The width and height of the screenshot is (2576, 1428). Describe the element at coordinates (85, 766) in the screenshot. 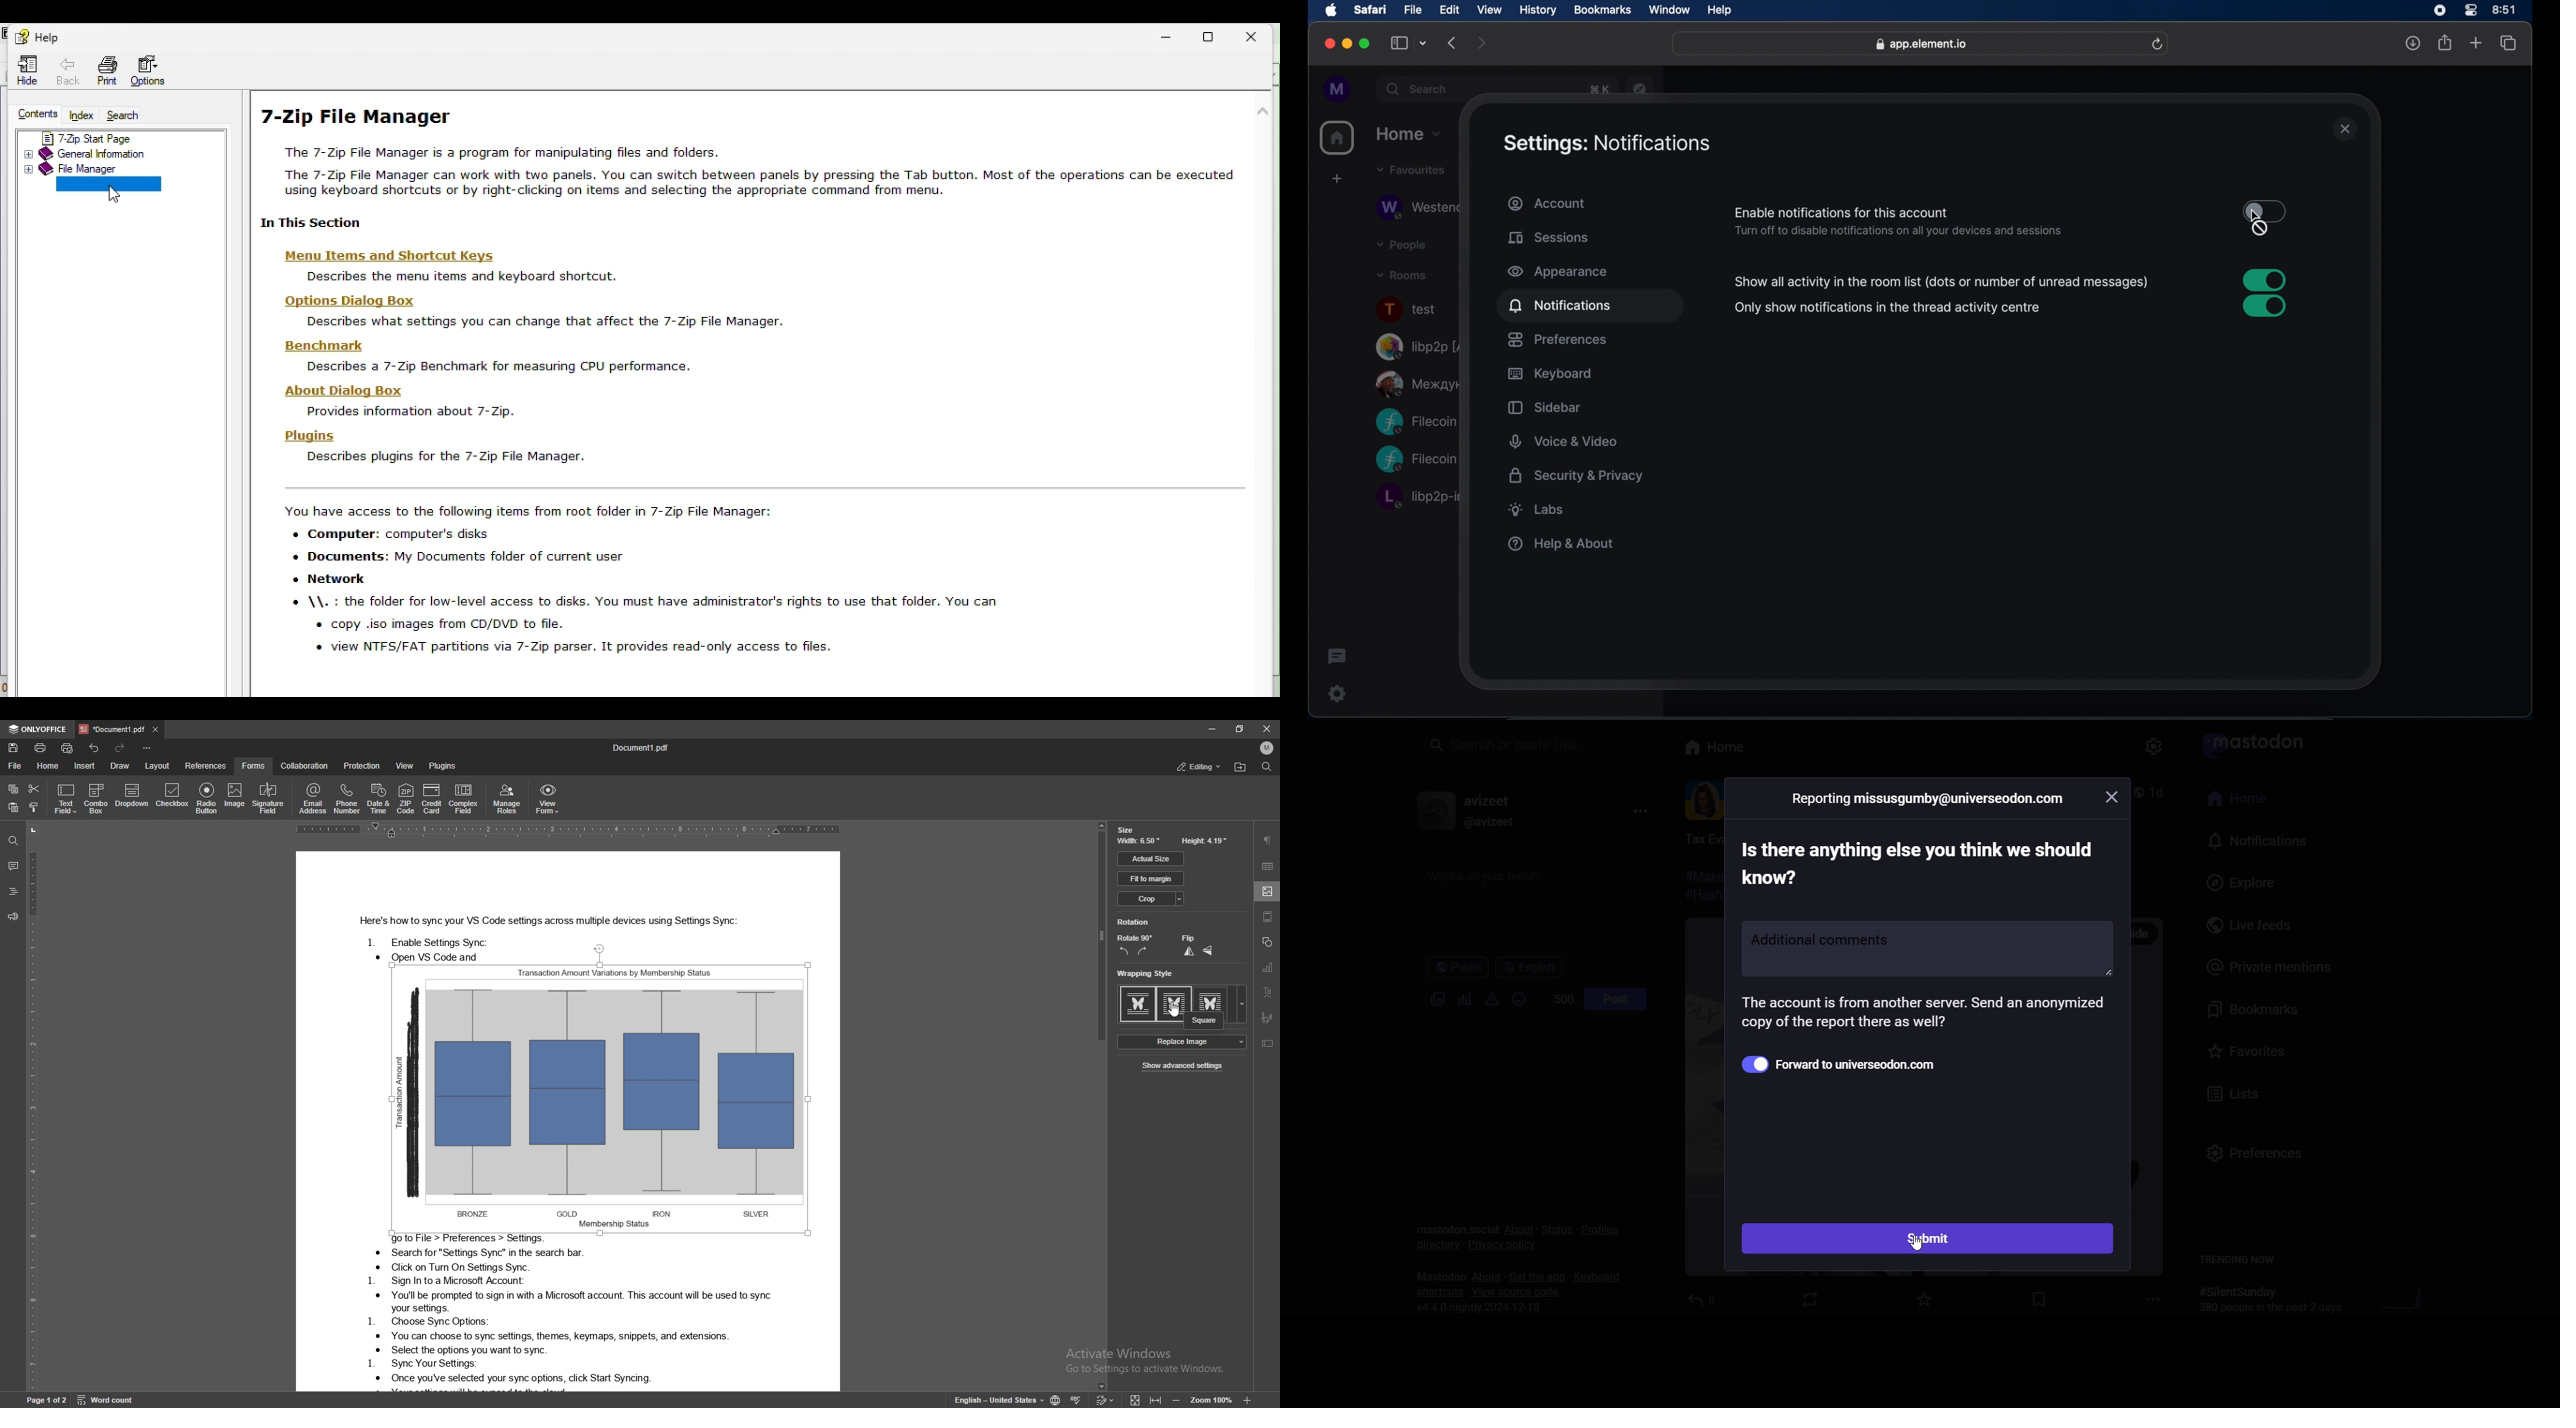

I see `insert` at that location.